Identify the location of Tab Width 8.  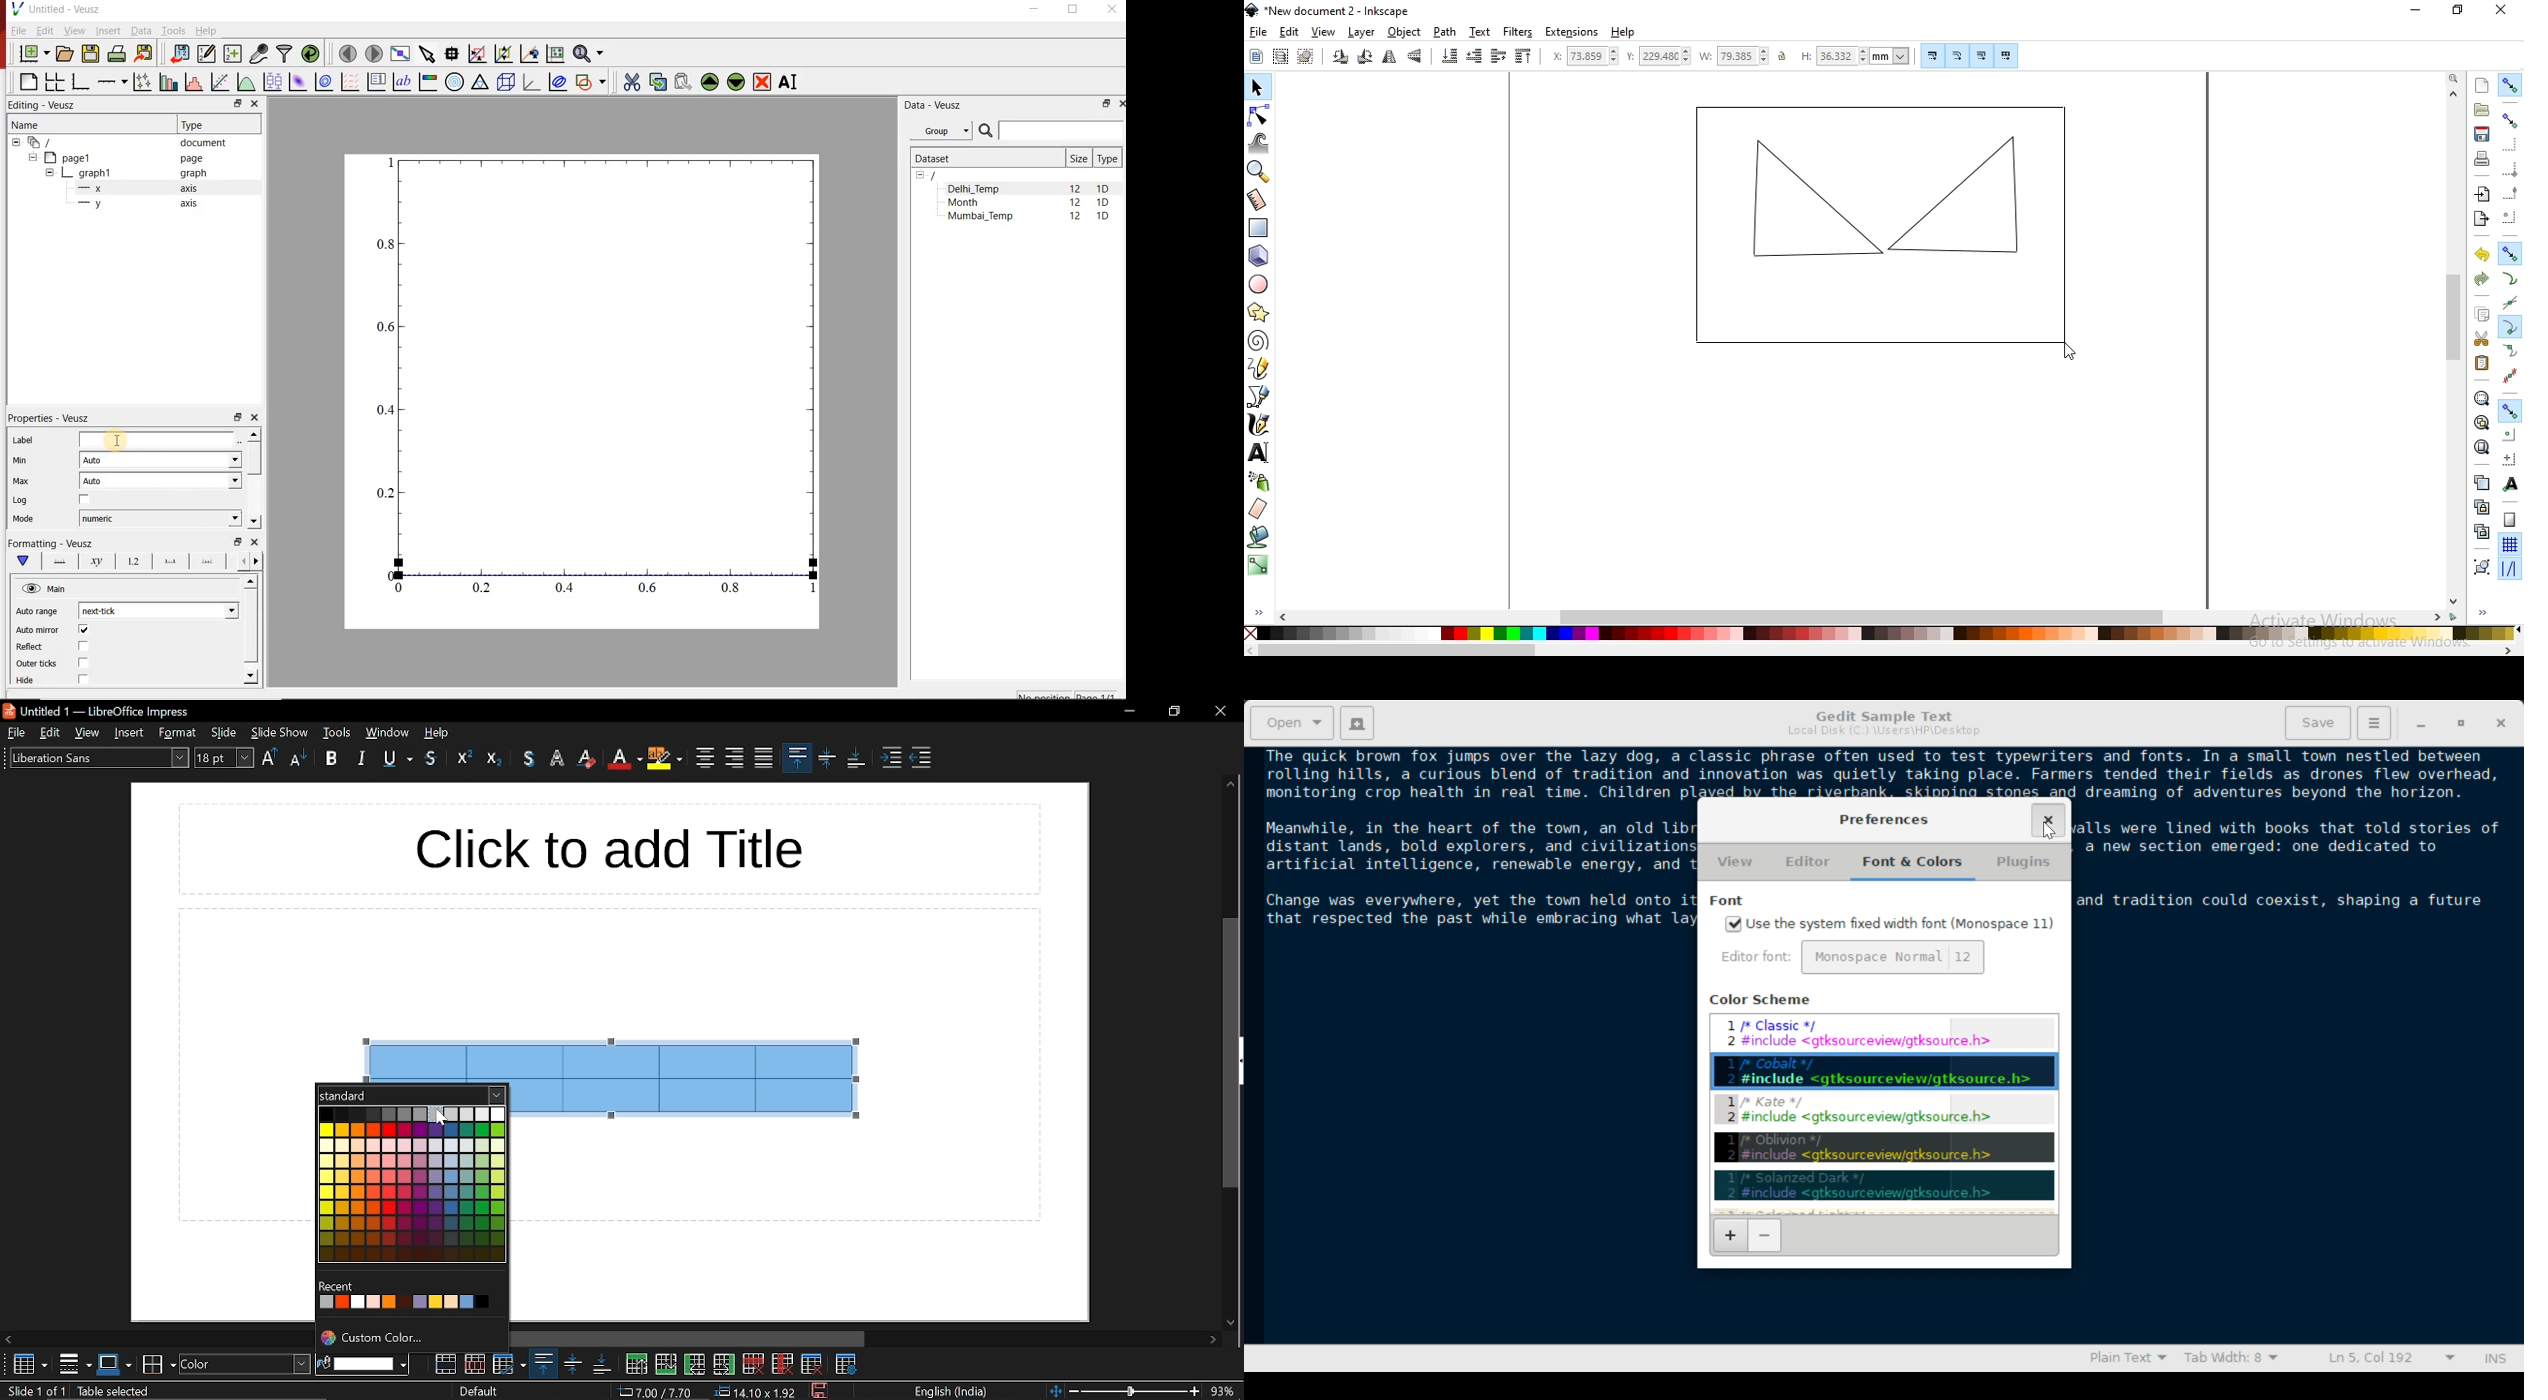
(2229, 1359).